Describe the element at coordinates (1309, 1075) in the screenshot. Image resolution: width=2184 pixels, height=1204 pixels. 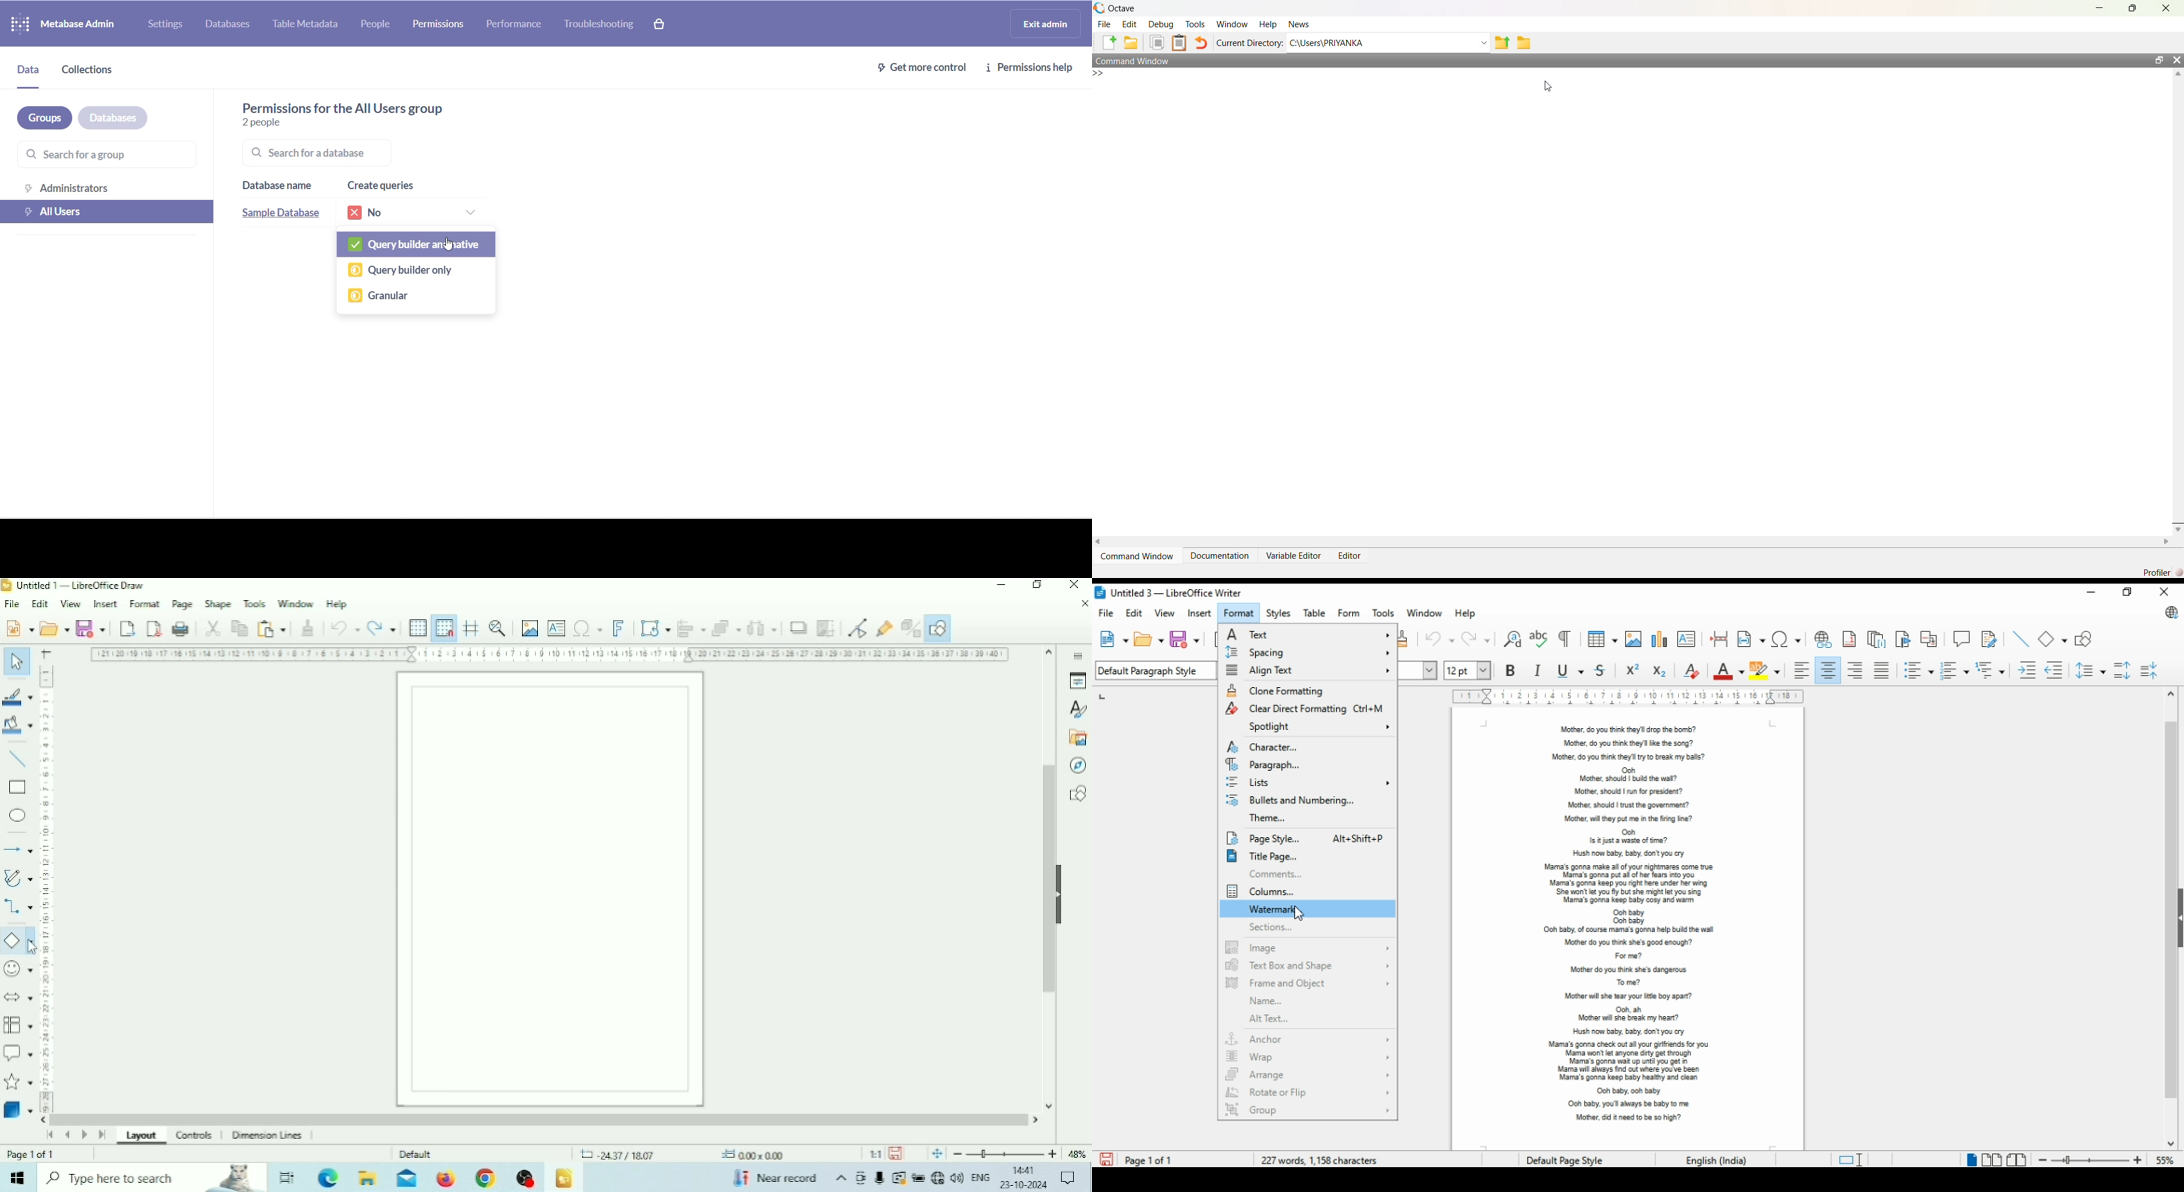
I see `arrange` at that location.